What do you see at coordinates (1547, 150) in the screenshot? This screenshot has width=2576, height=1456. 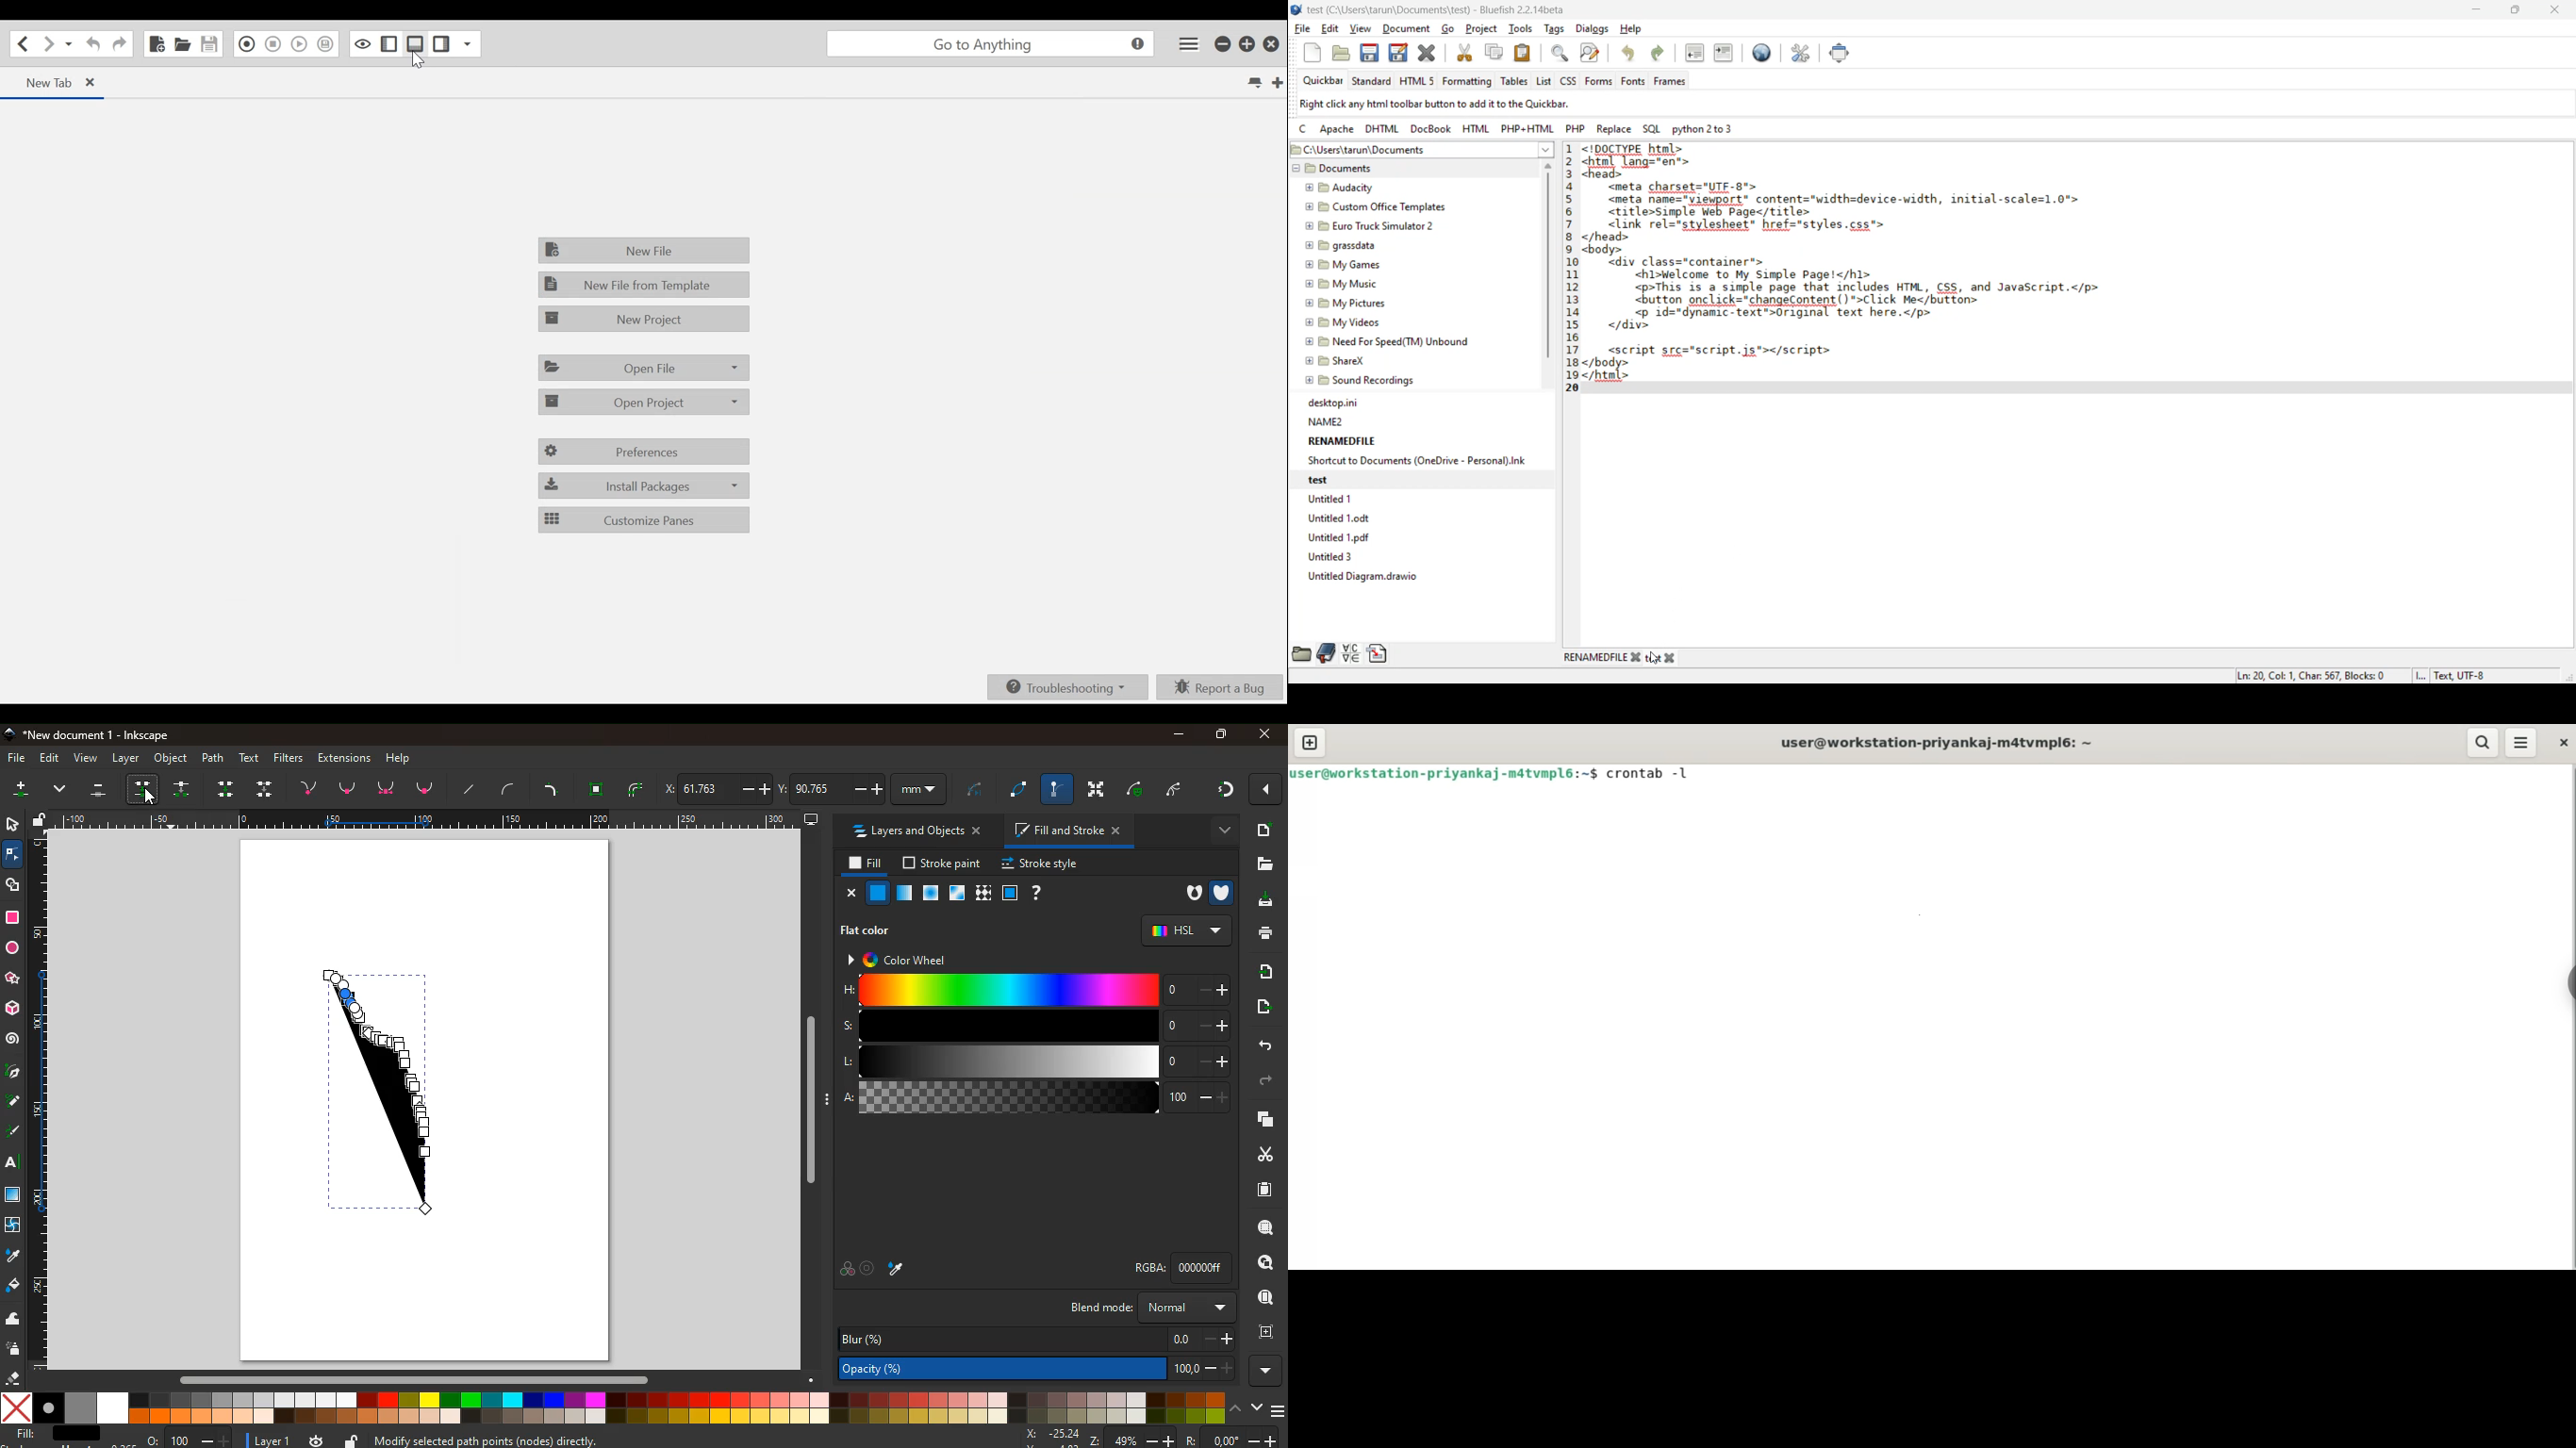 I see `show more` at bounding box center [1547, 150].